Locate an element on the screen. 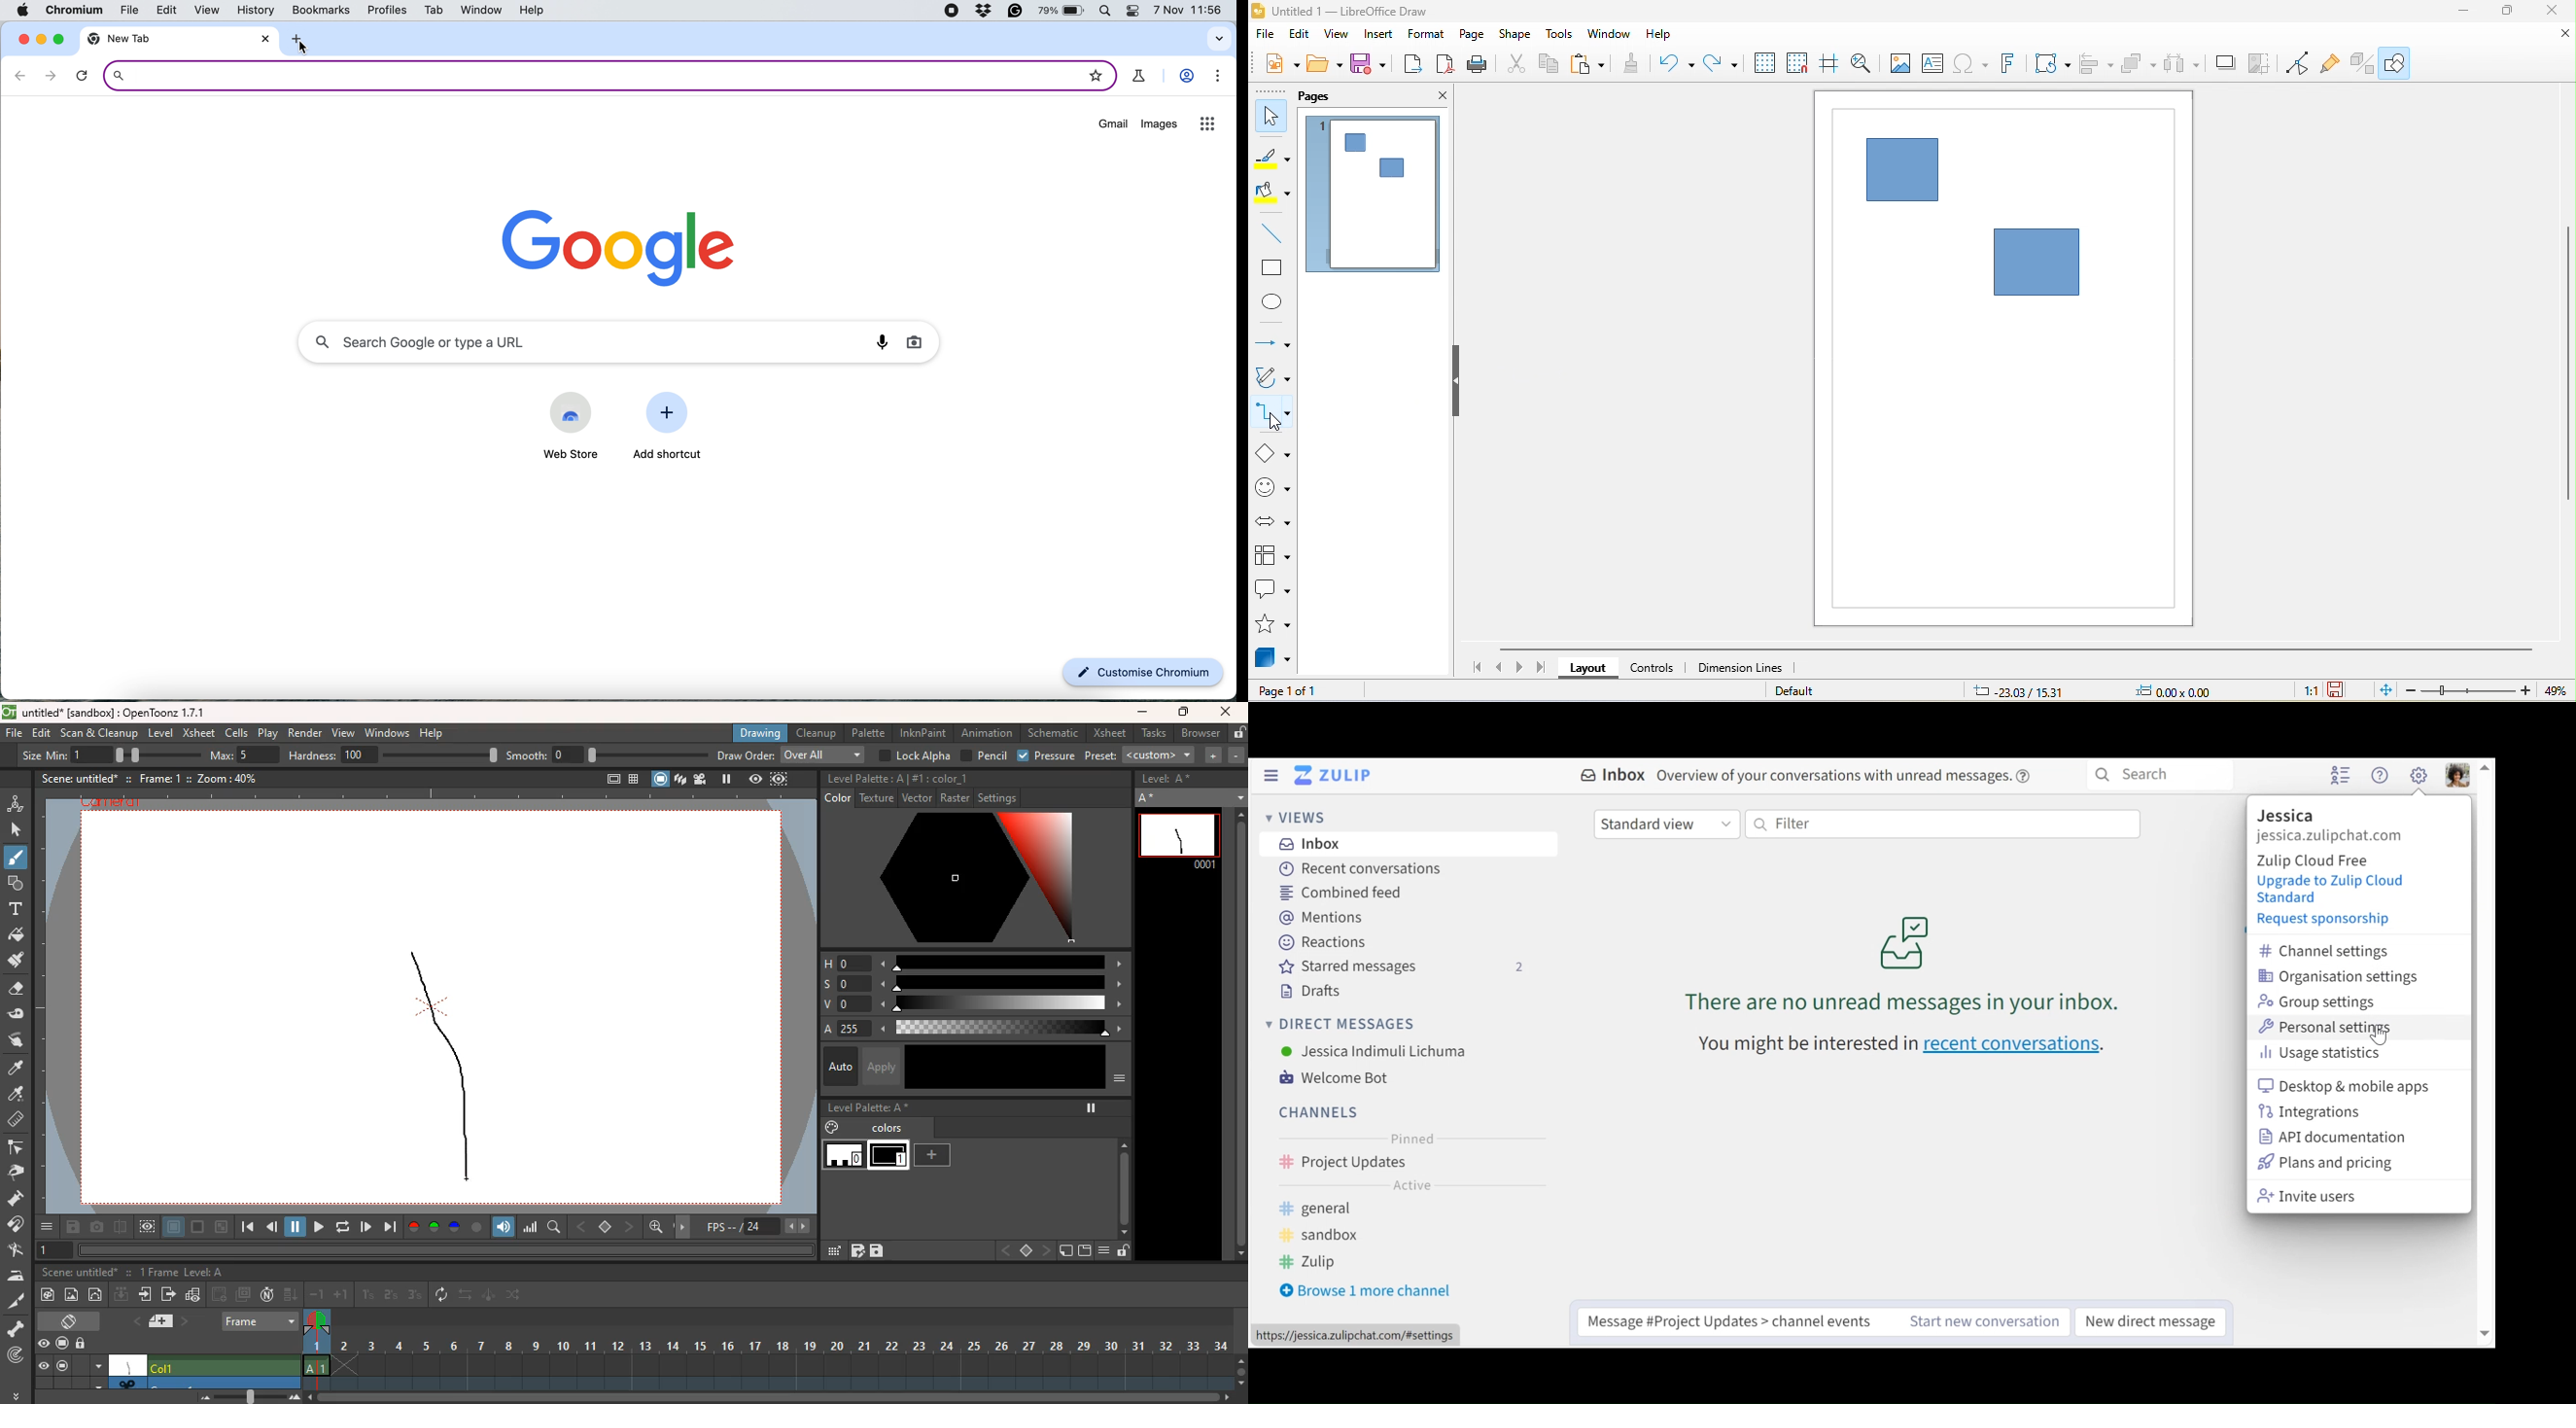 The width and height of the screenshot is (2576, 1428). gmail is located at coordinates (1114, 126).